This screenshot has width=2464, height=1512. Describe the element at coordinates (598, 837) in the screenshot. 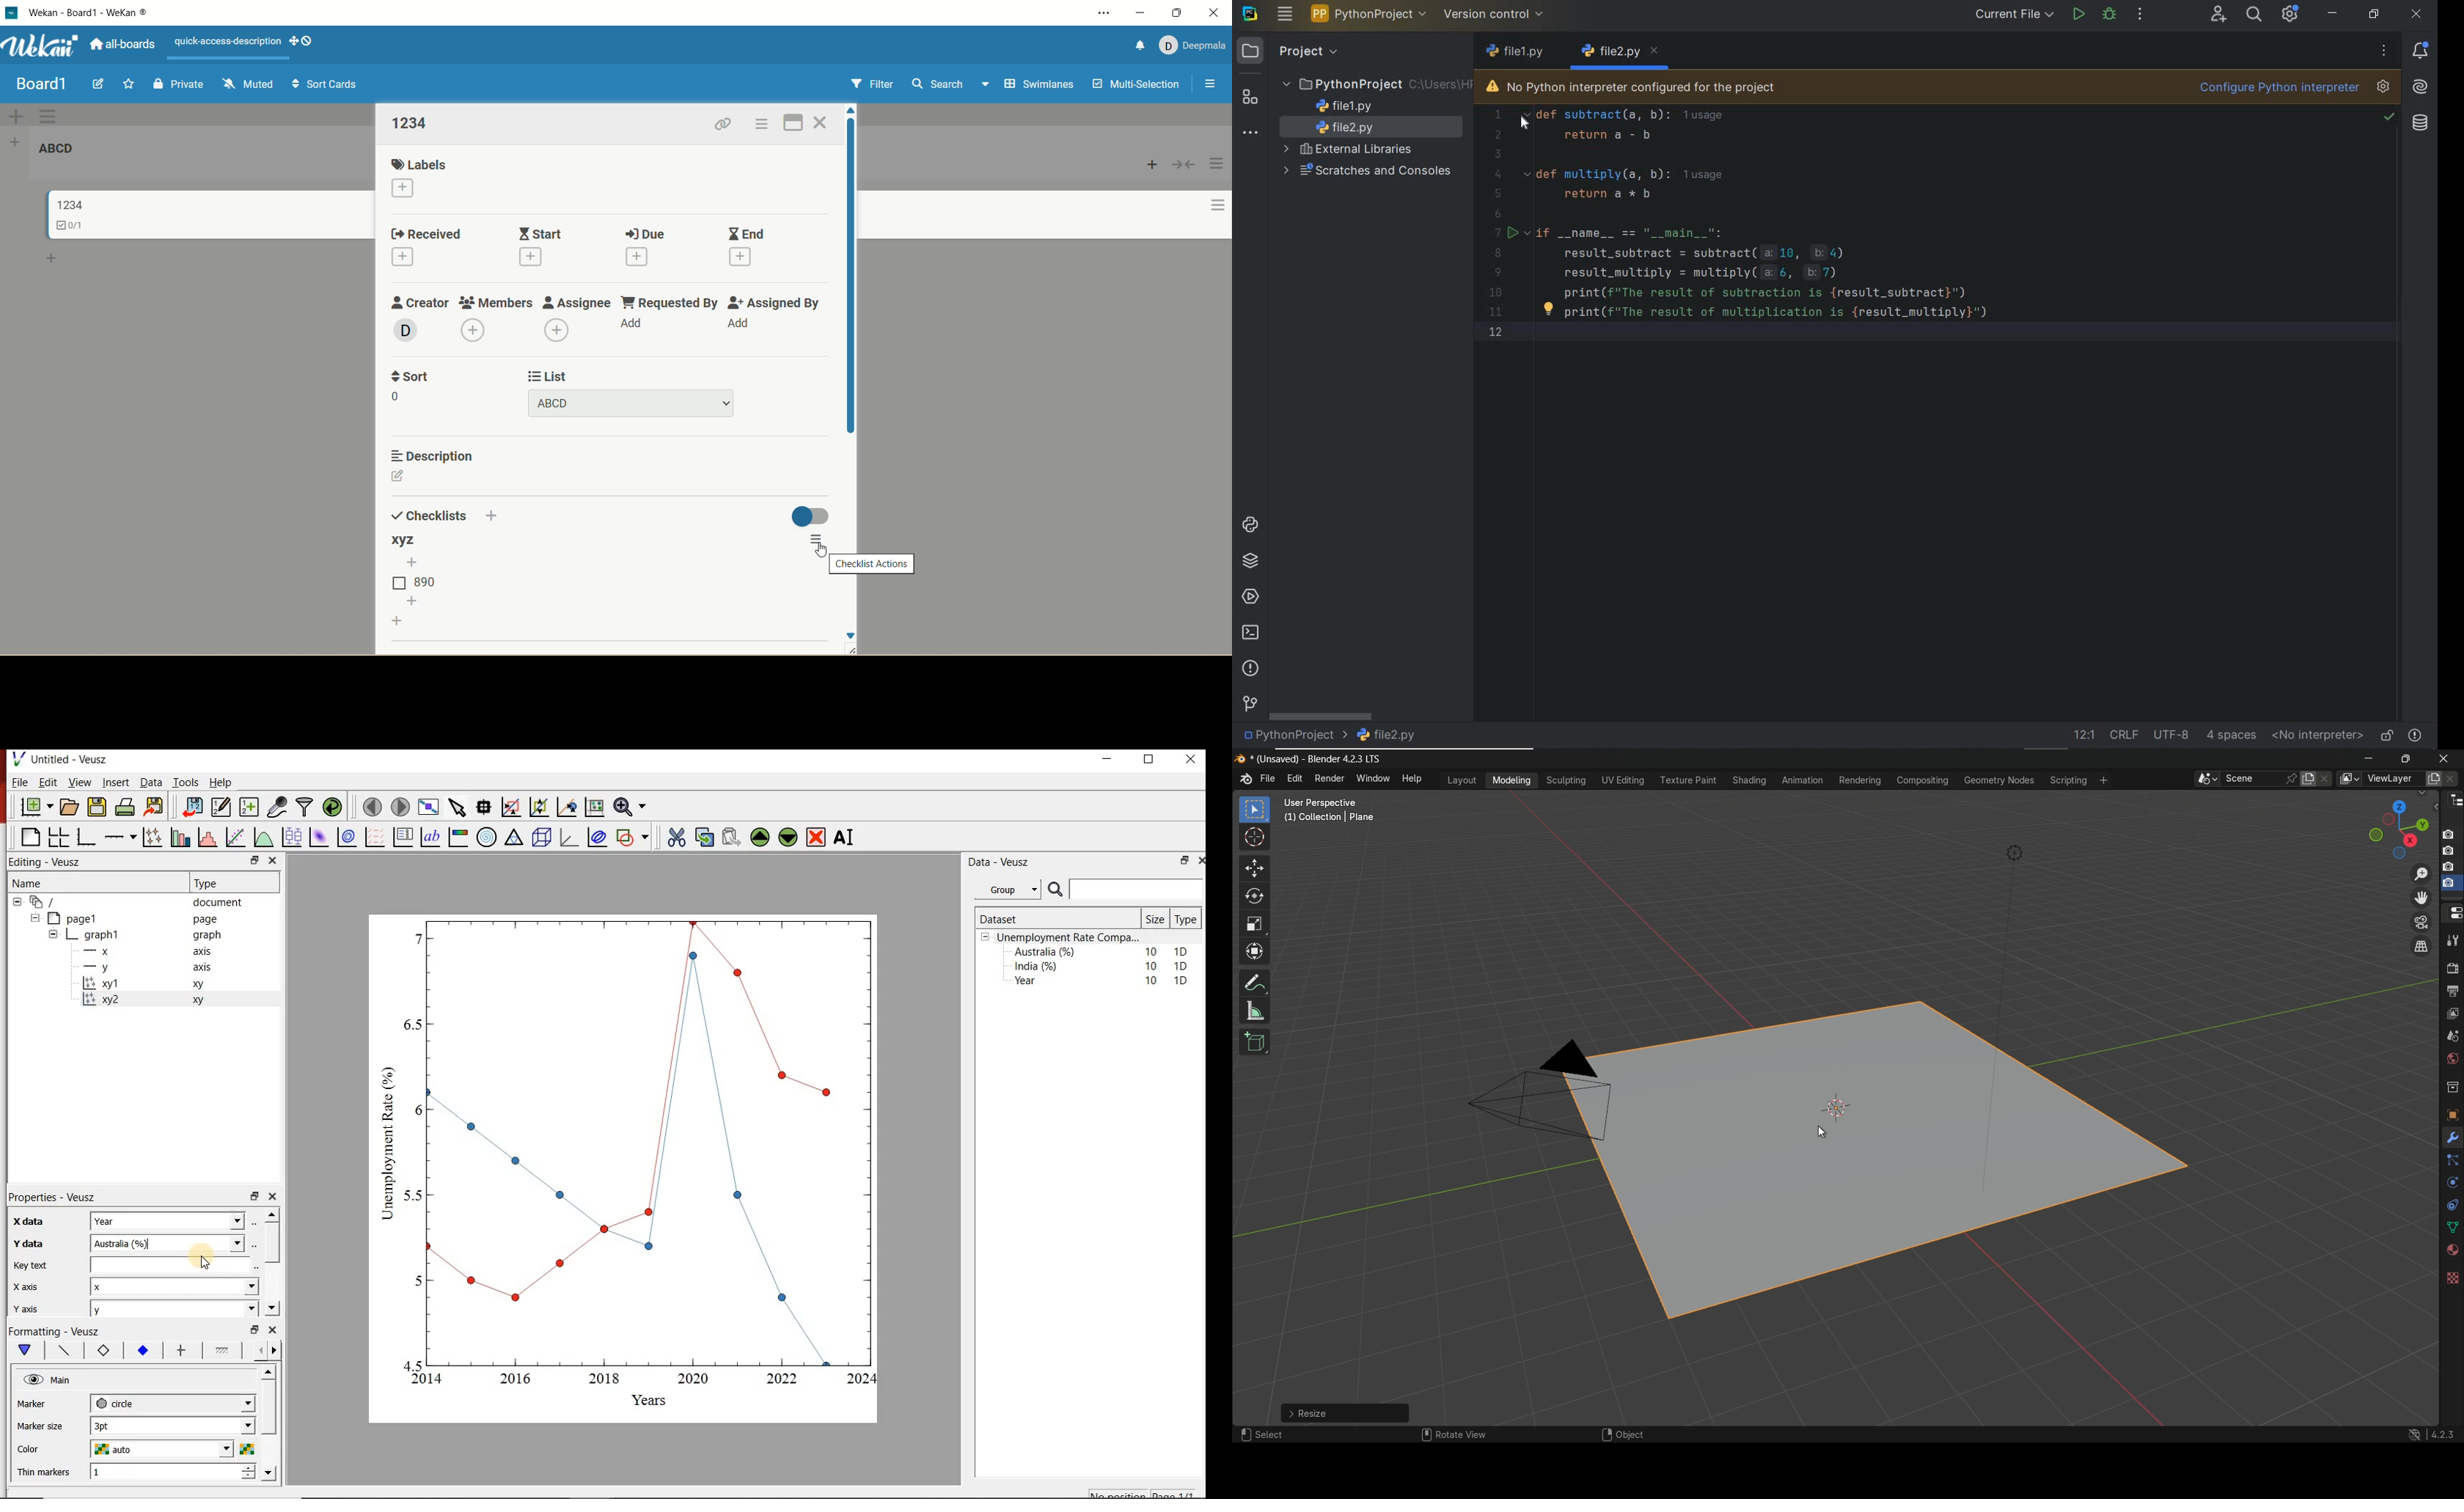

I see `plot covariance ellipses` at that location.